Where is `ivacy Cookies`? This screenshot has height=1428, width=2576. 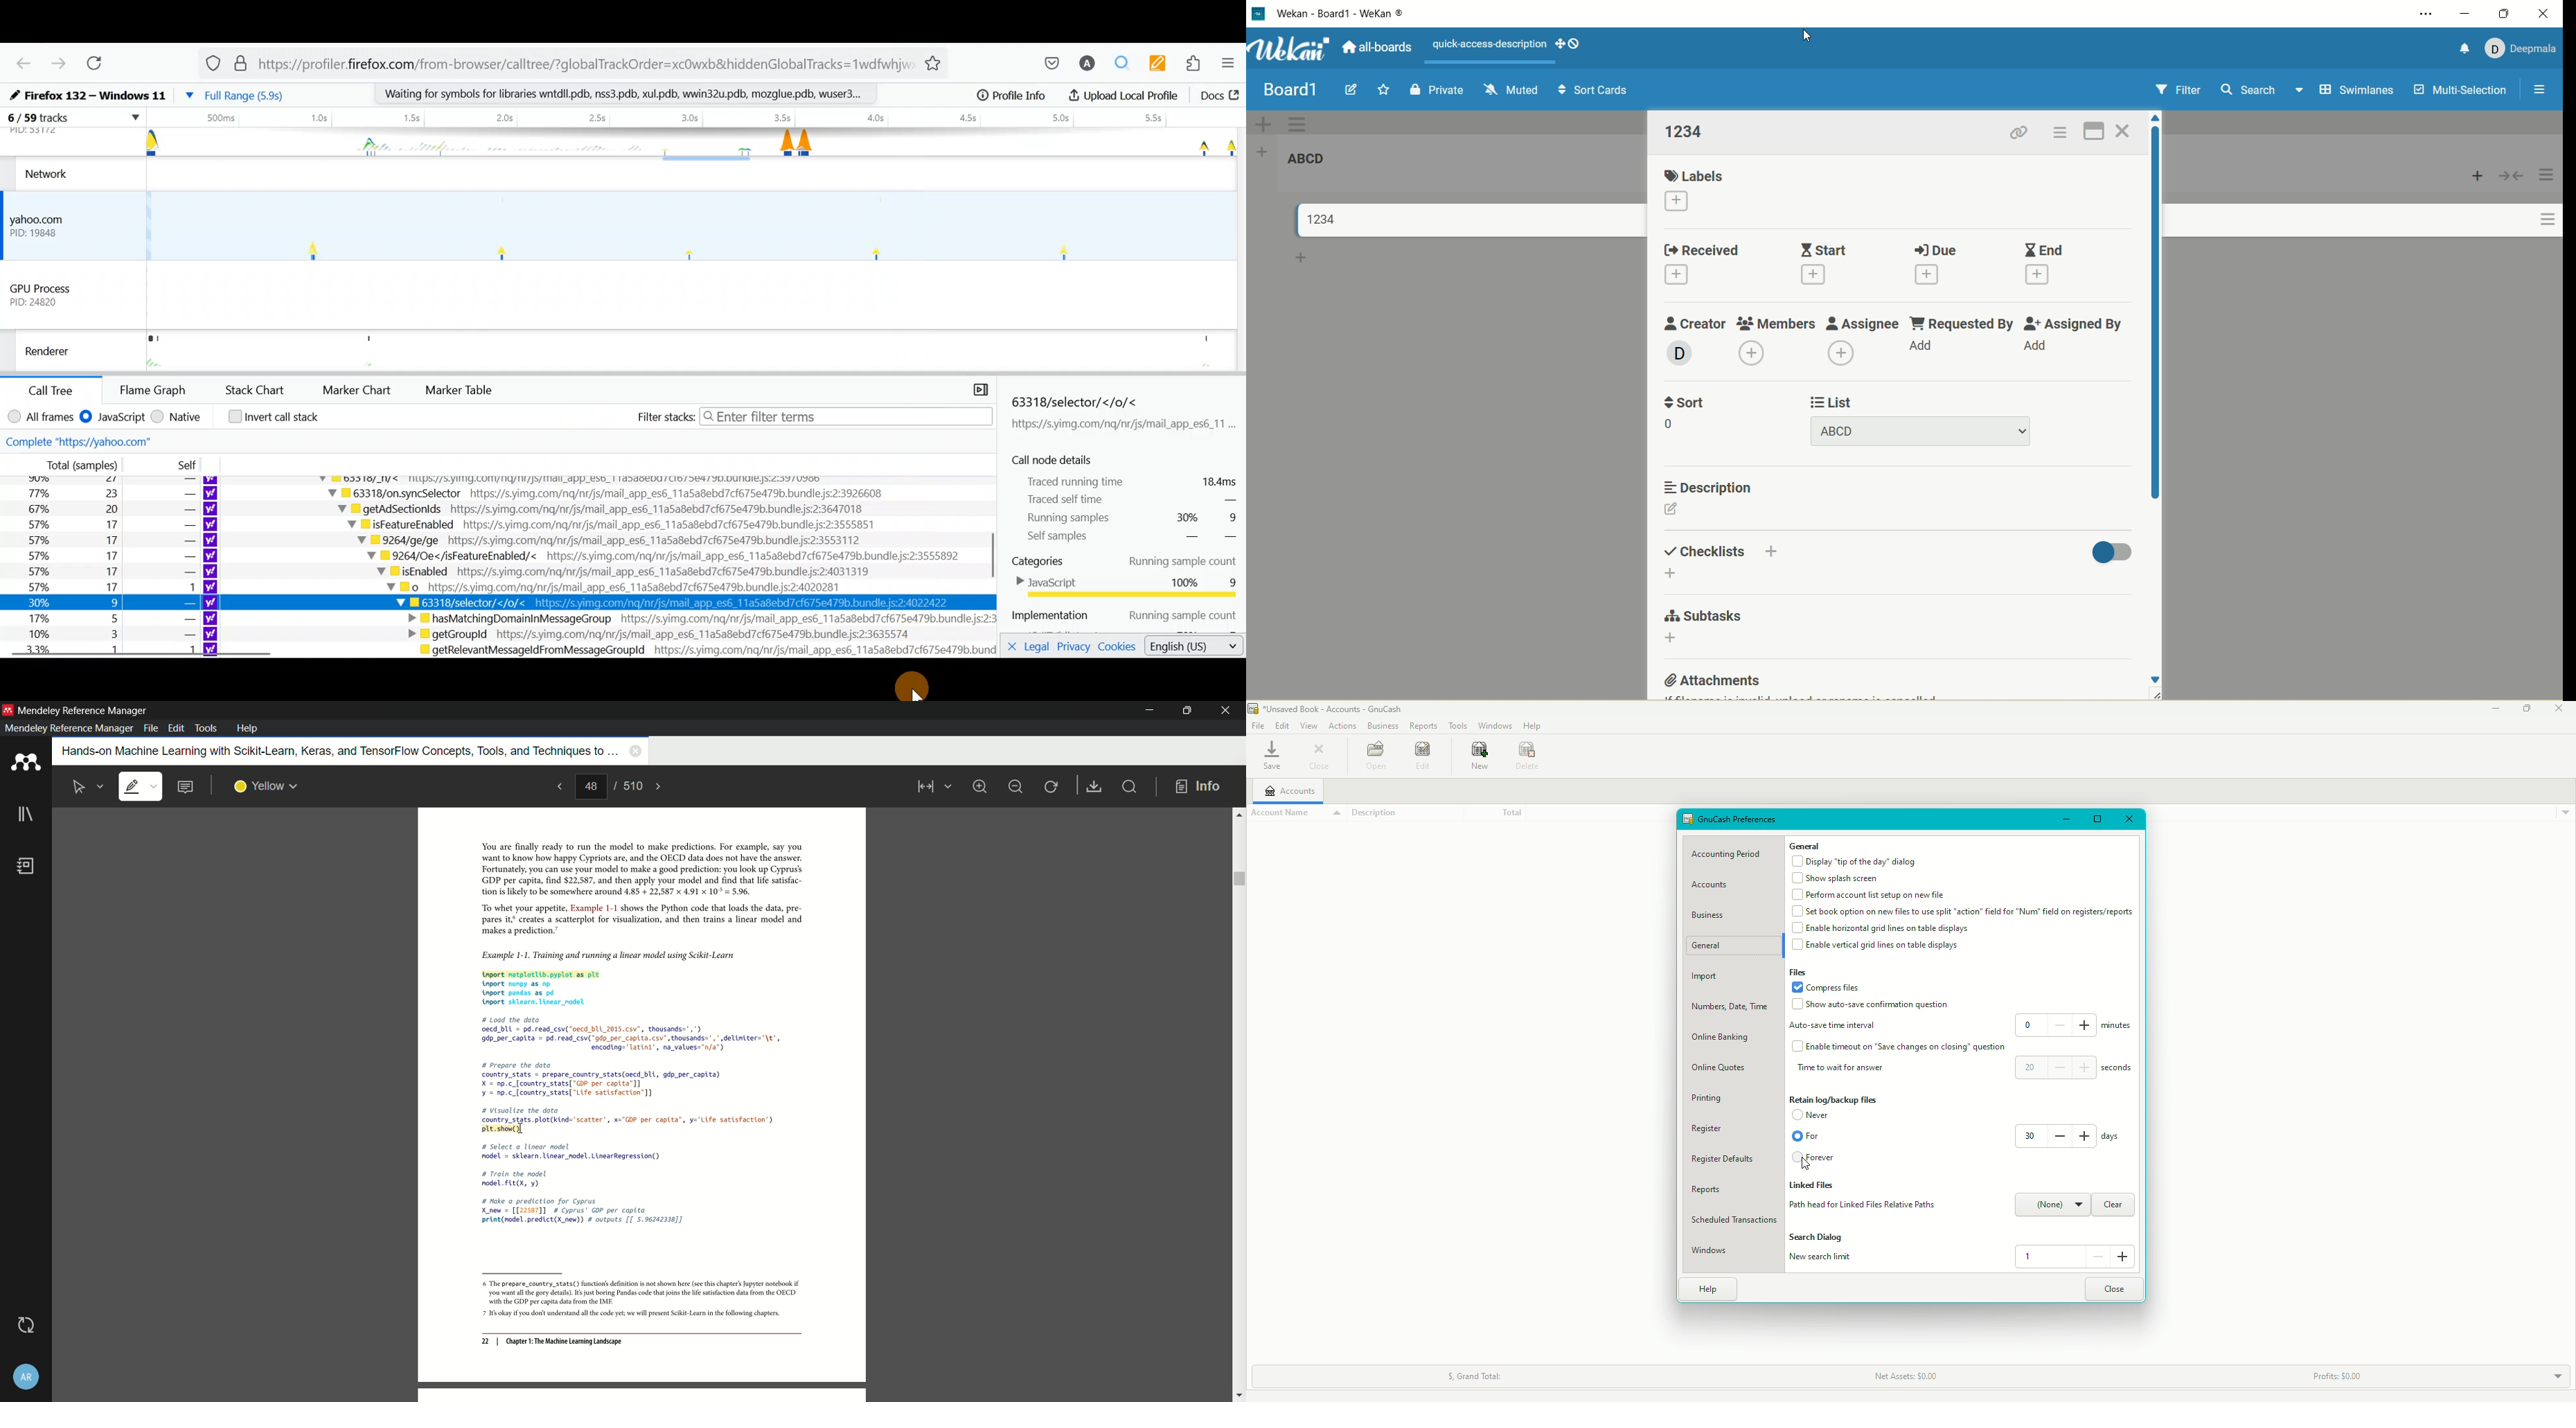 ivacy Cookies is located at coordinates (1096, 647).